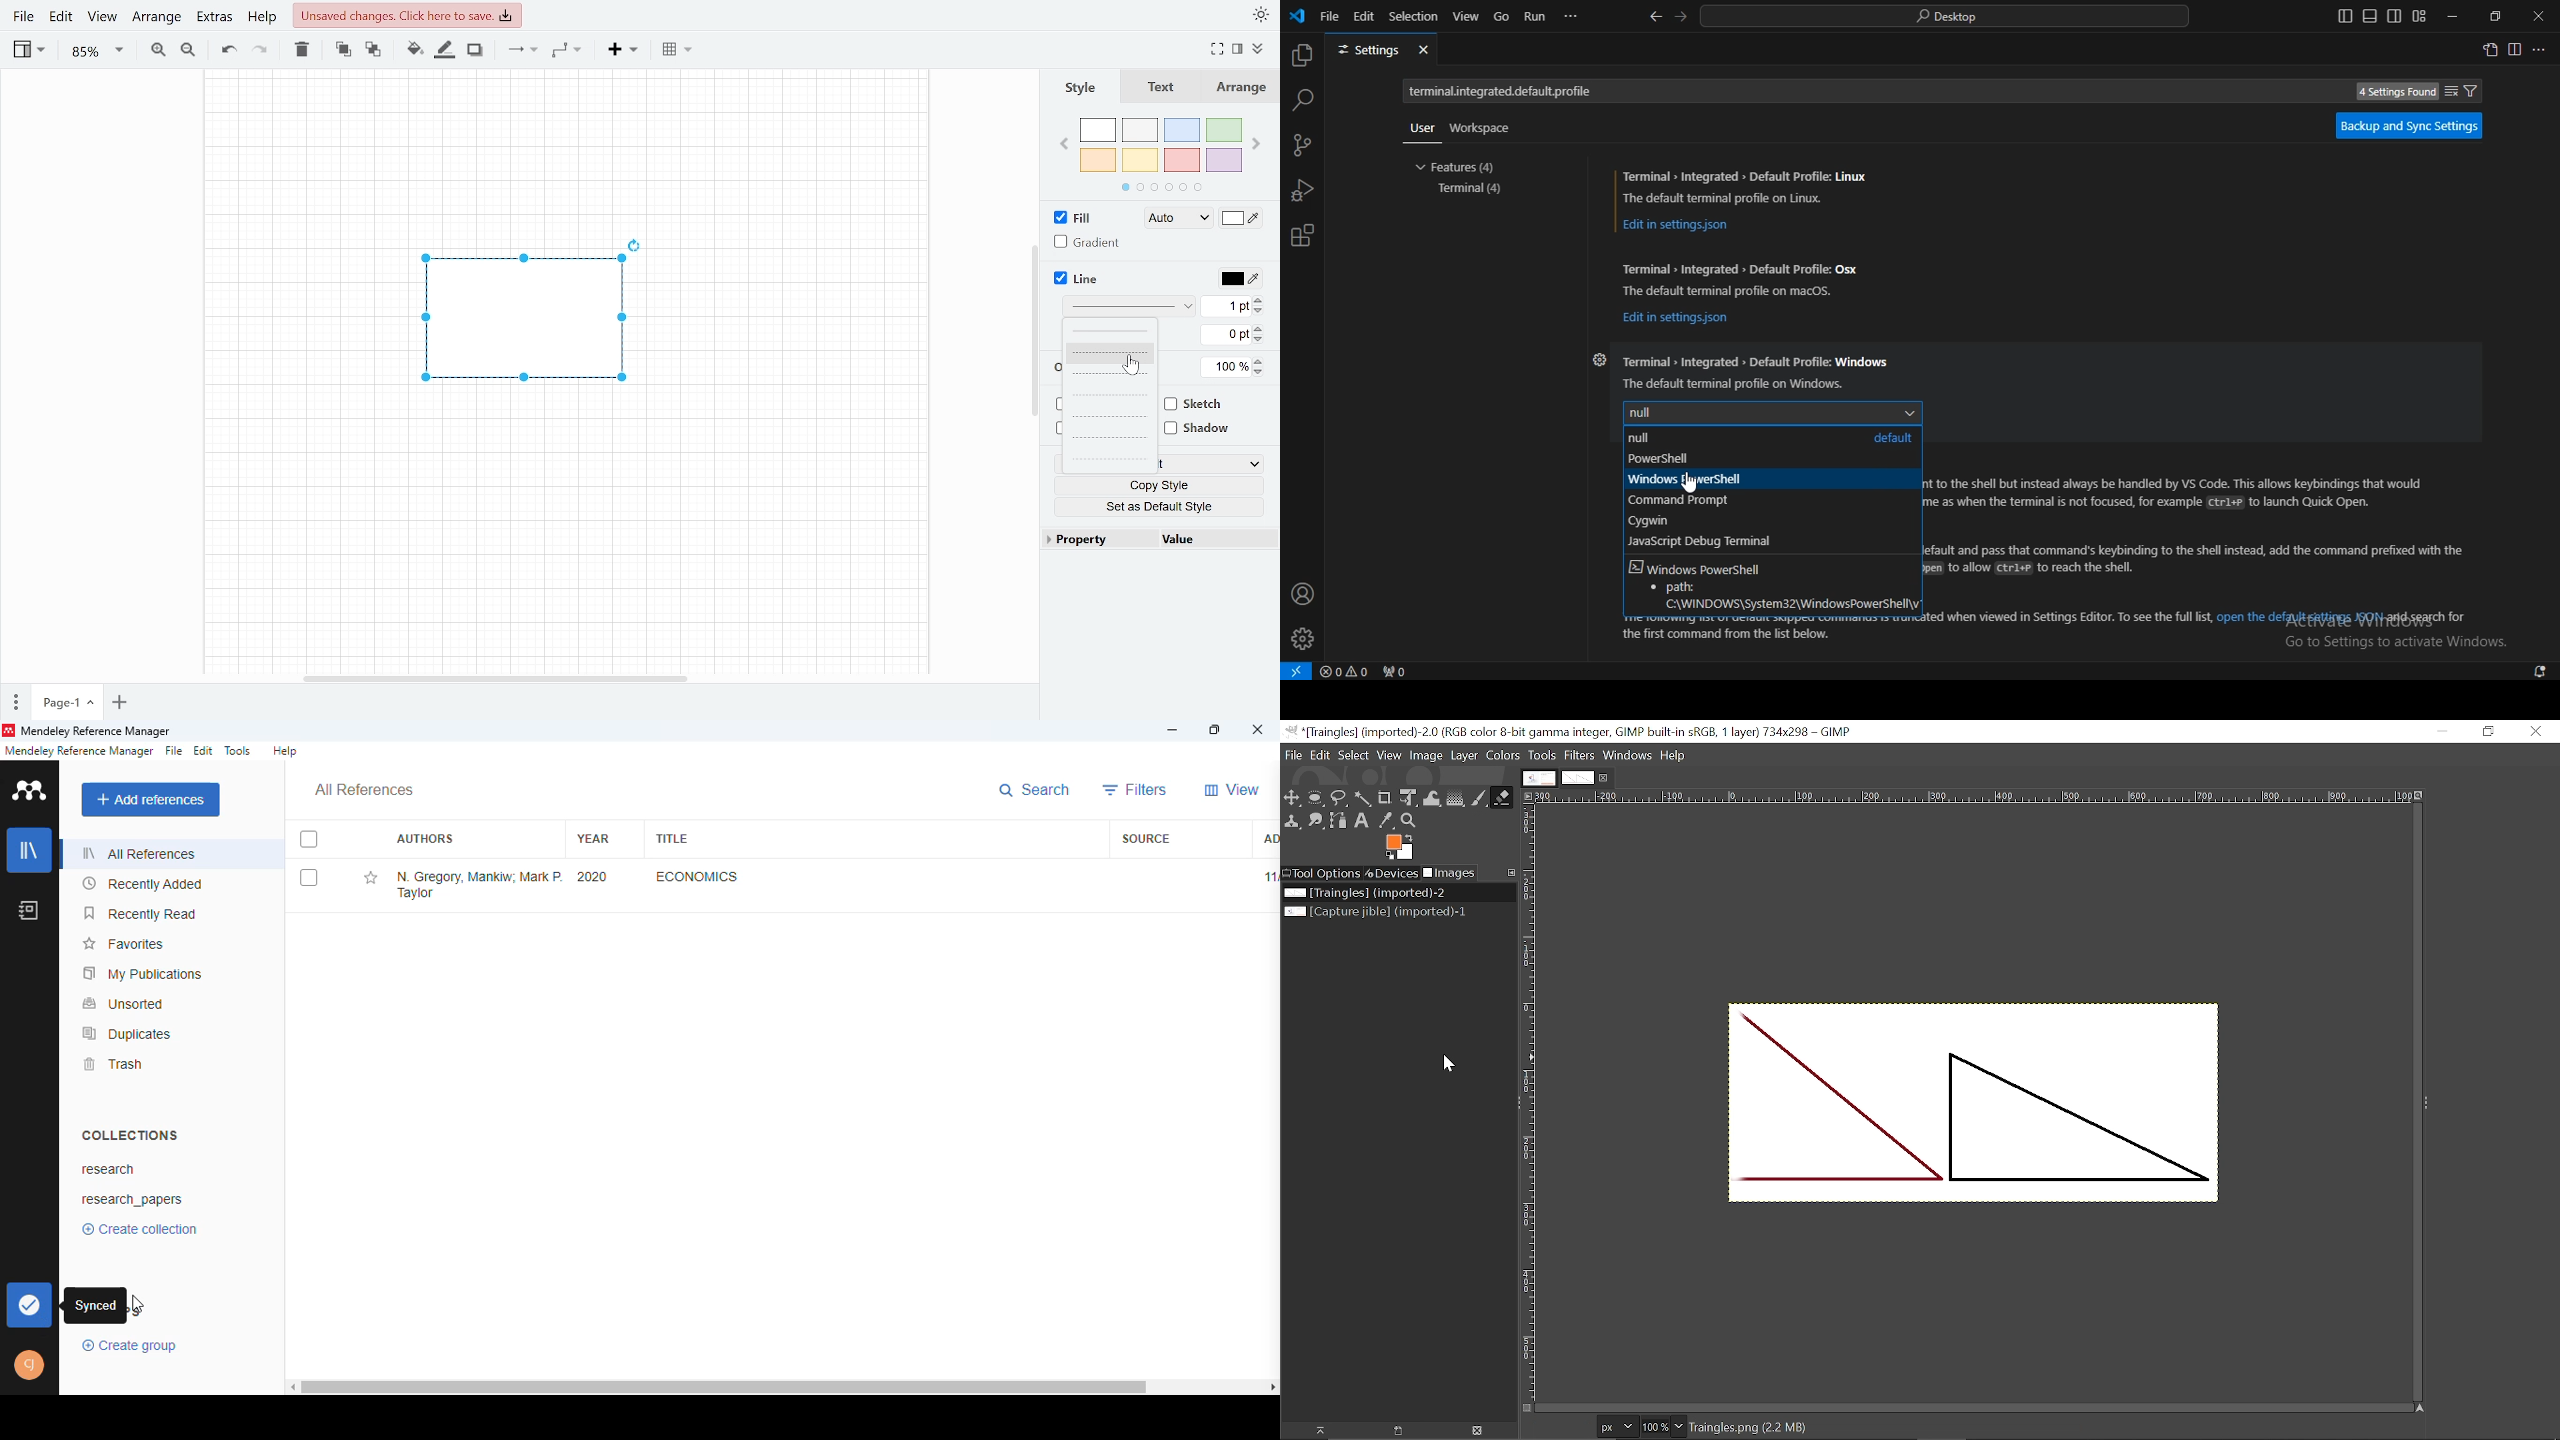 The height and width of the screenshot is (1456, 2576). Describe the element at coordinates (102, 20) in the screenshot. I see `View` at that location.